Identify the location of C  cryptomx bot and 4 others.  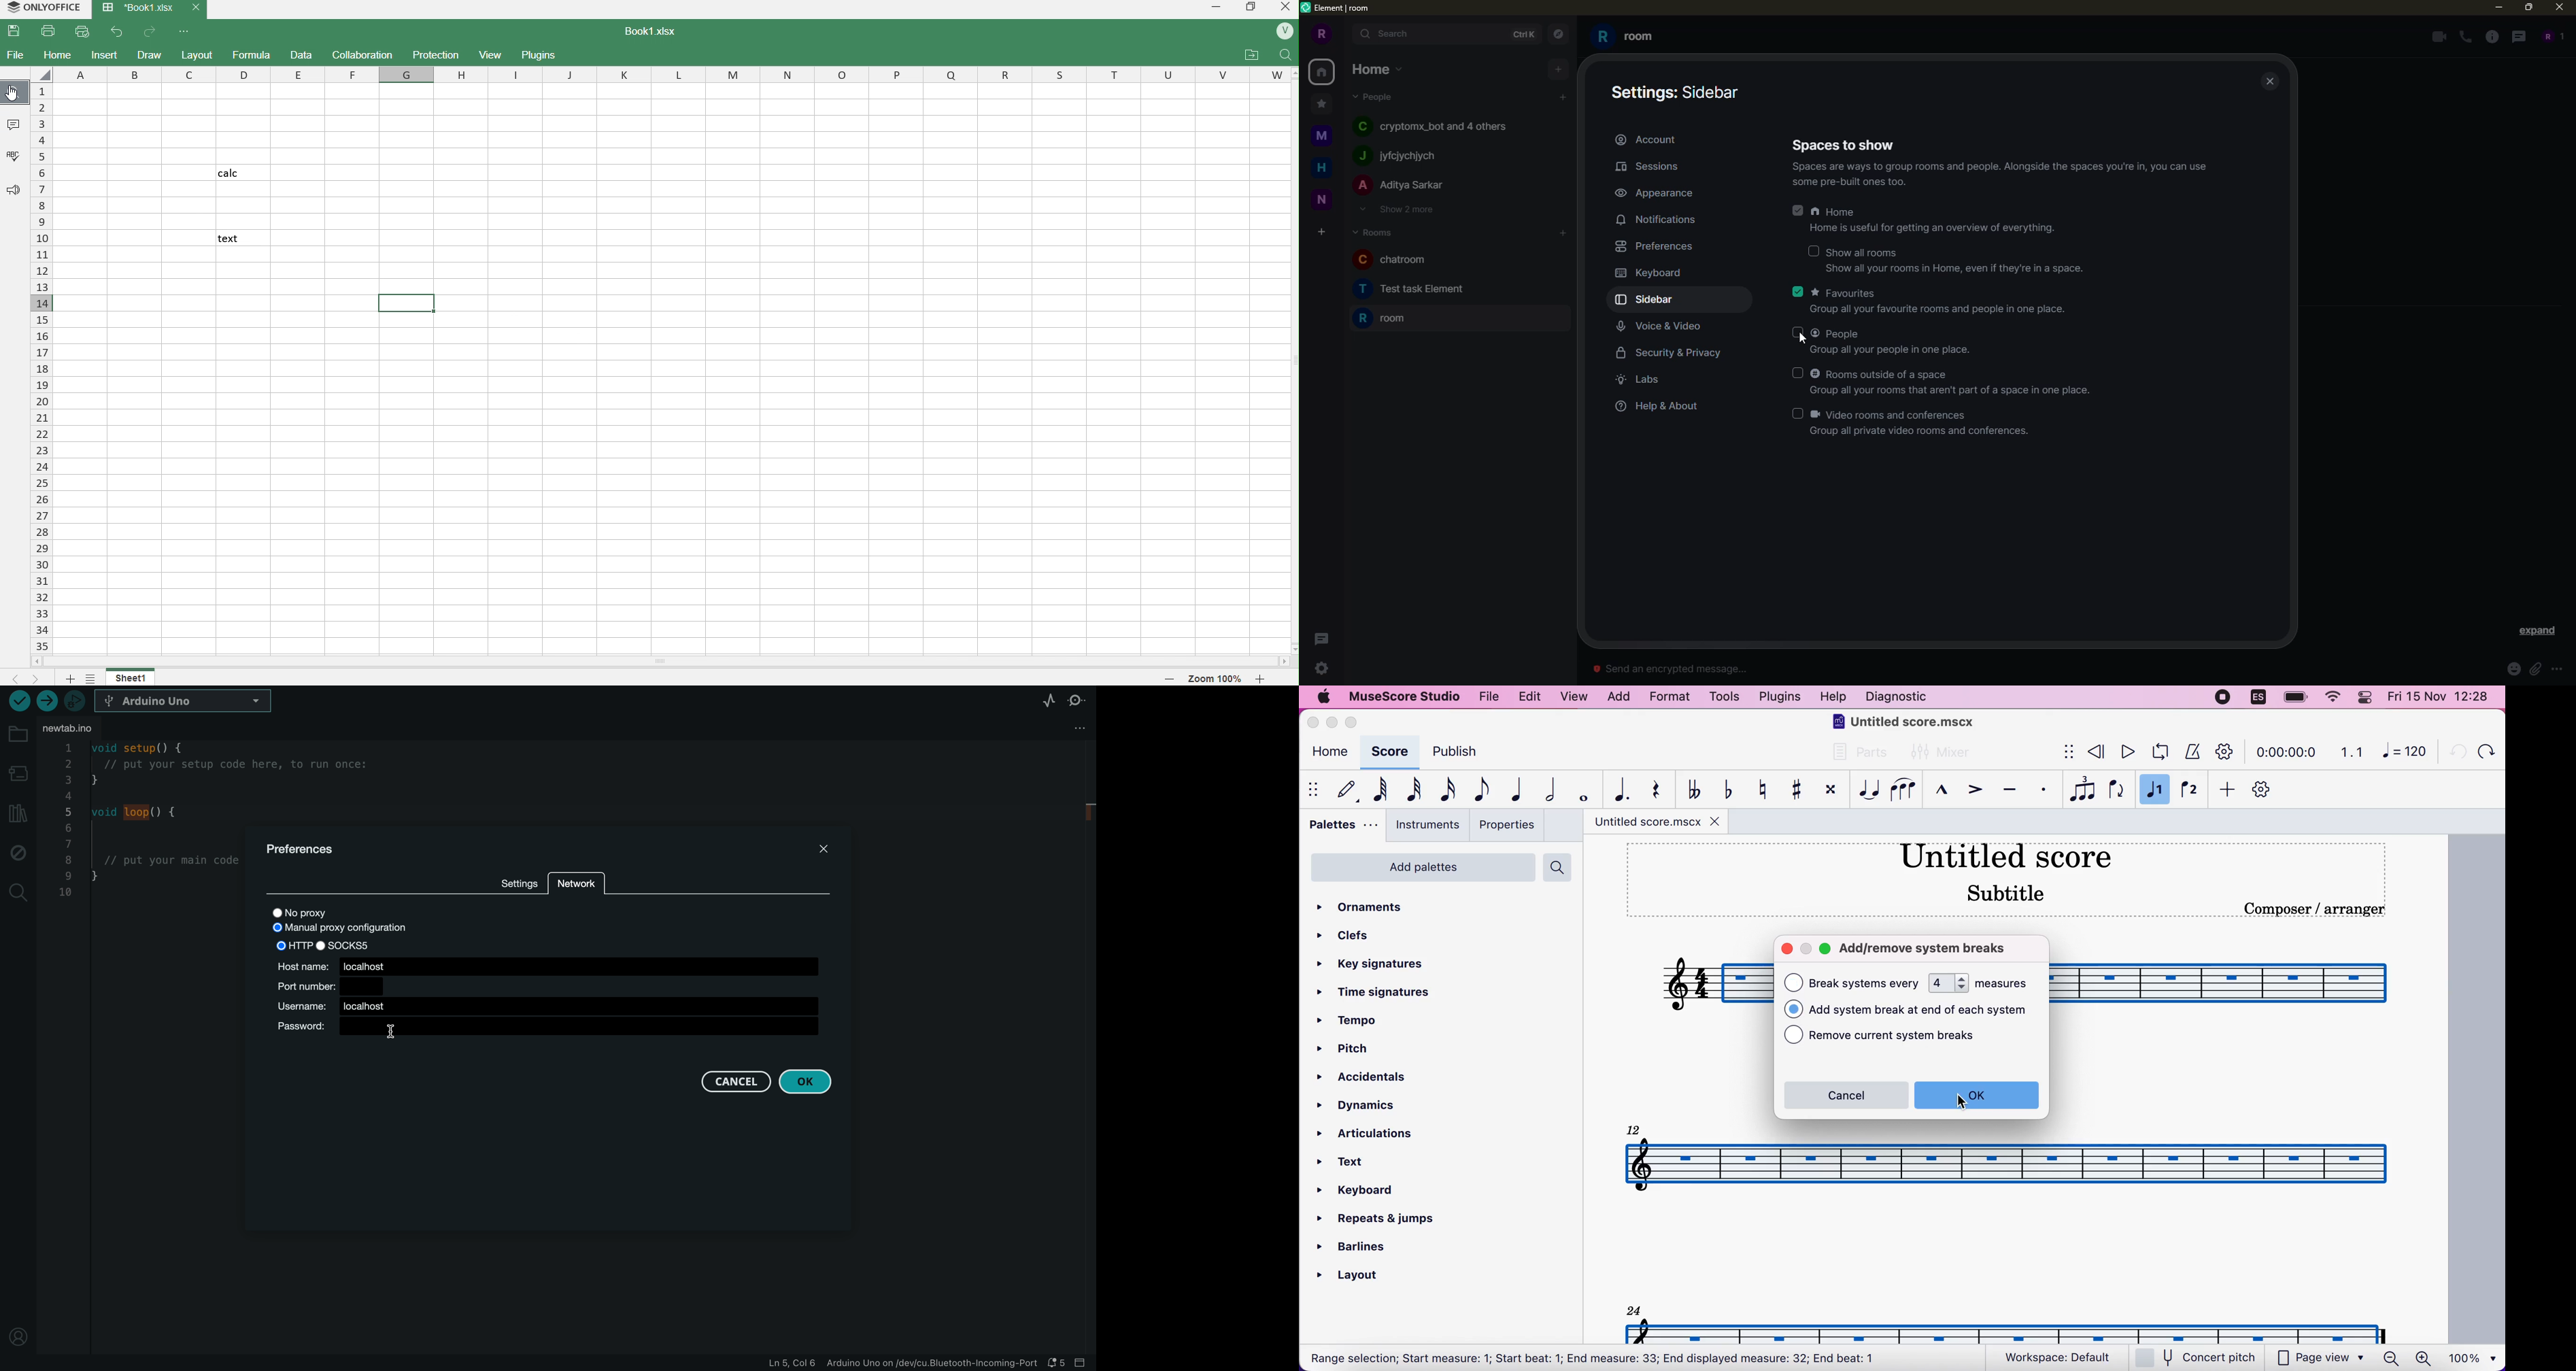
(1437, 127).